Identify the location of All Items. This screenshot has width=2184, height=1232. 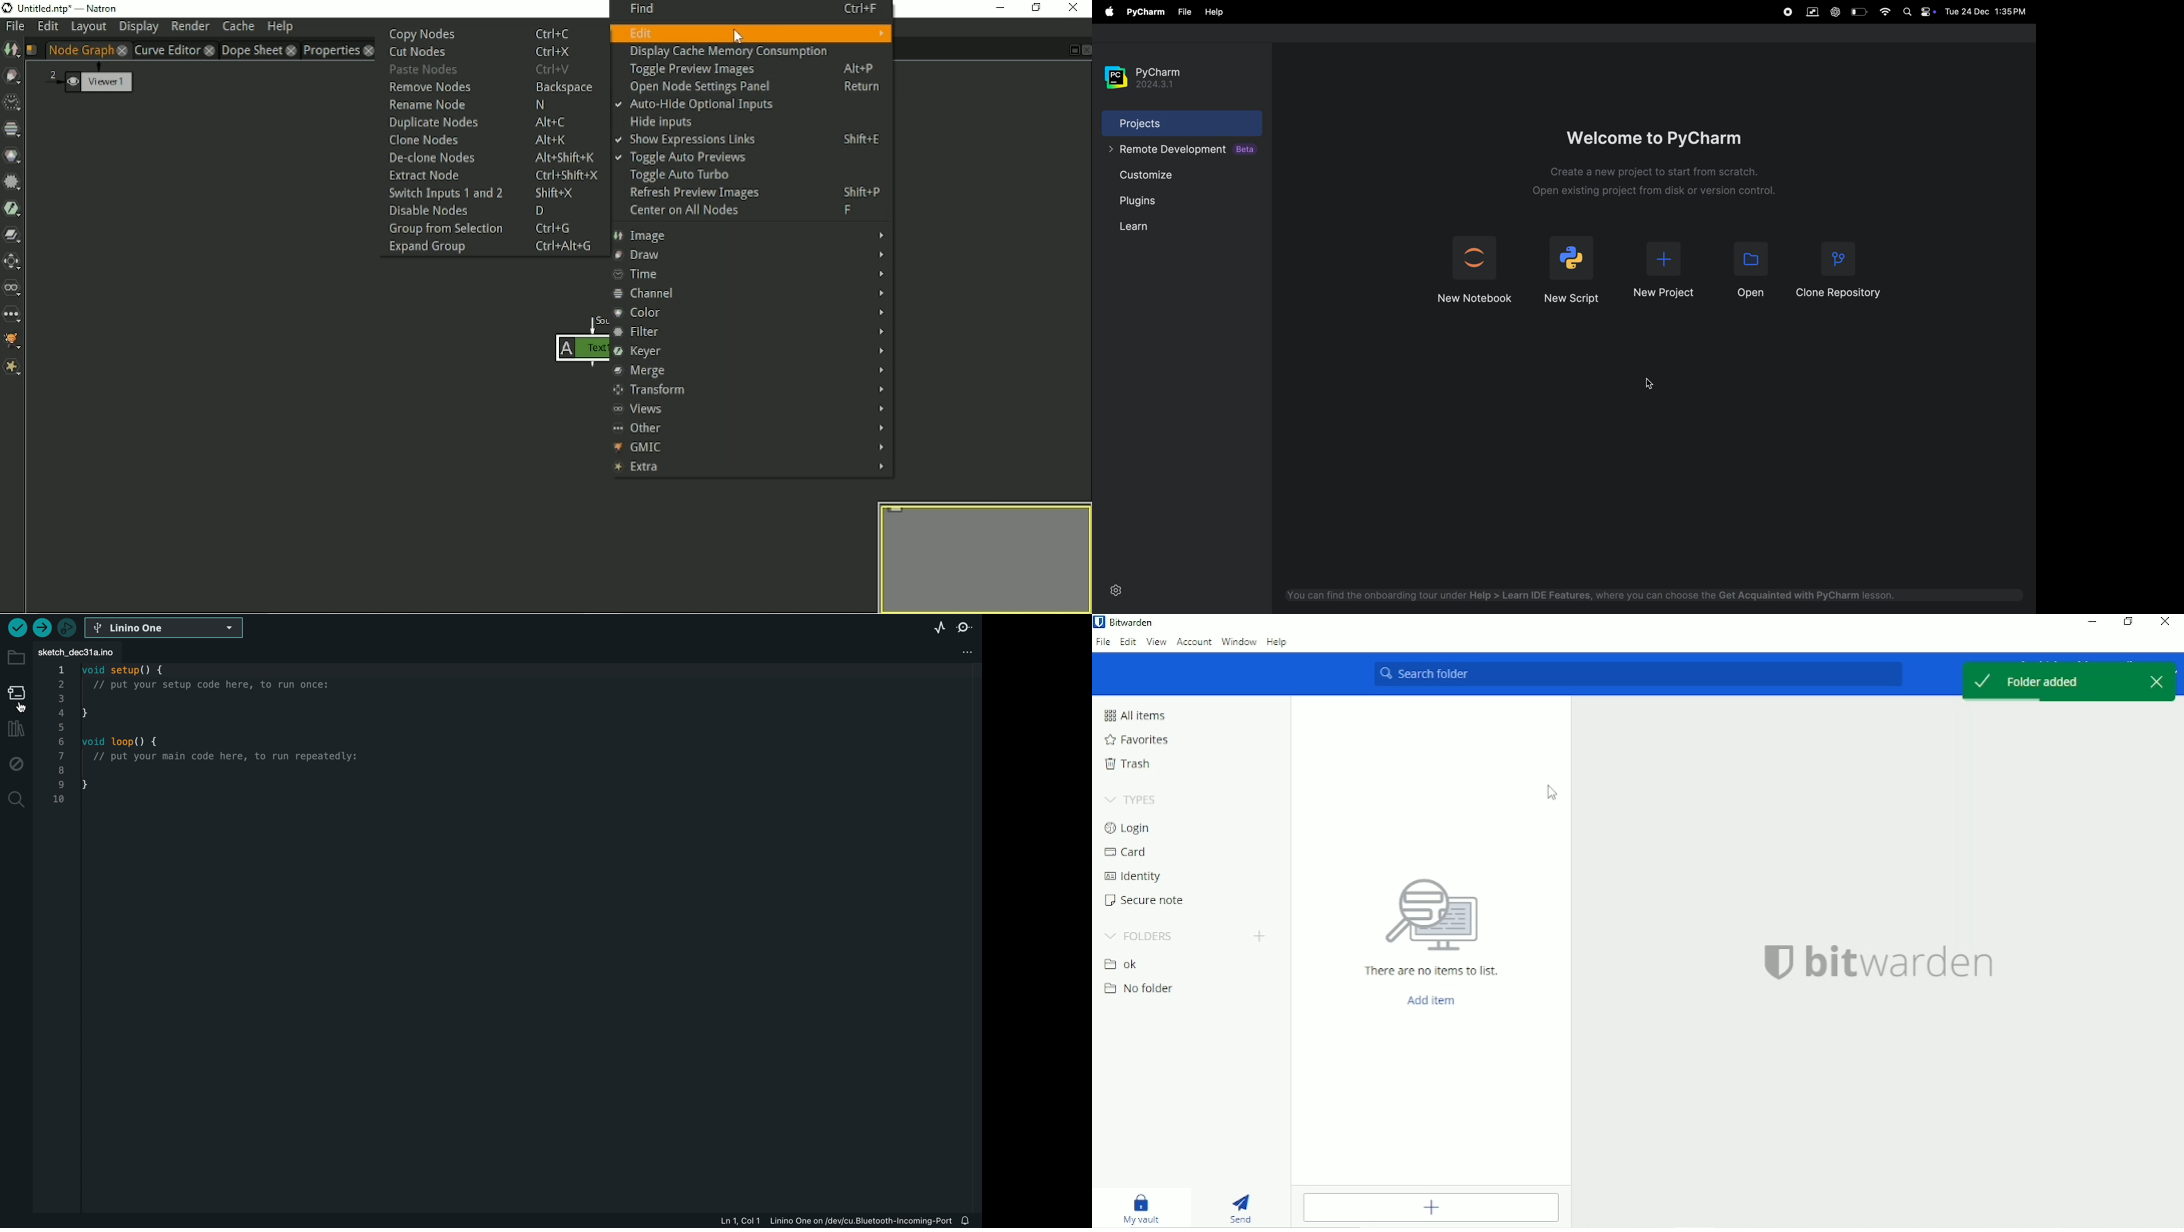
(1136, 715).